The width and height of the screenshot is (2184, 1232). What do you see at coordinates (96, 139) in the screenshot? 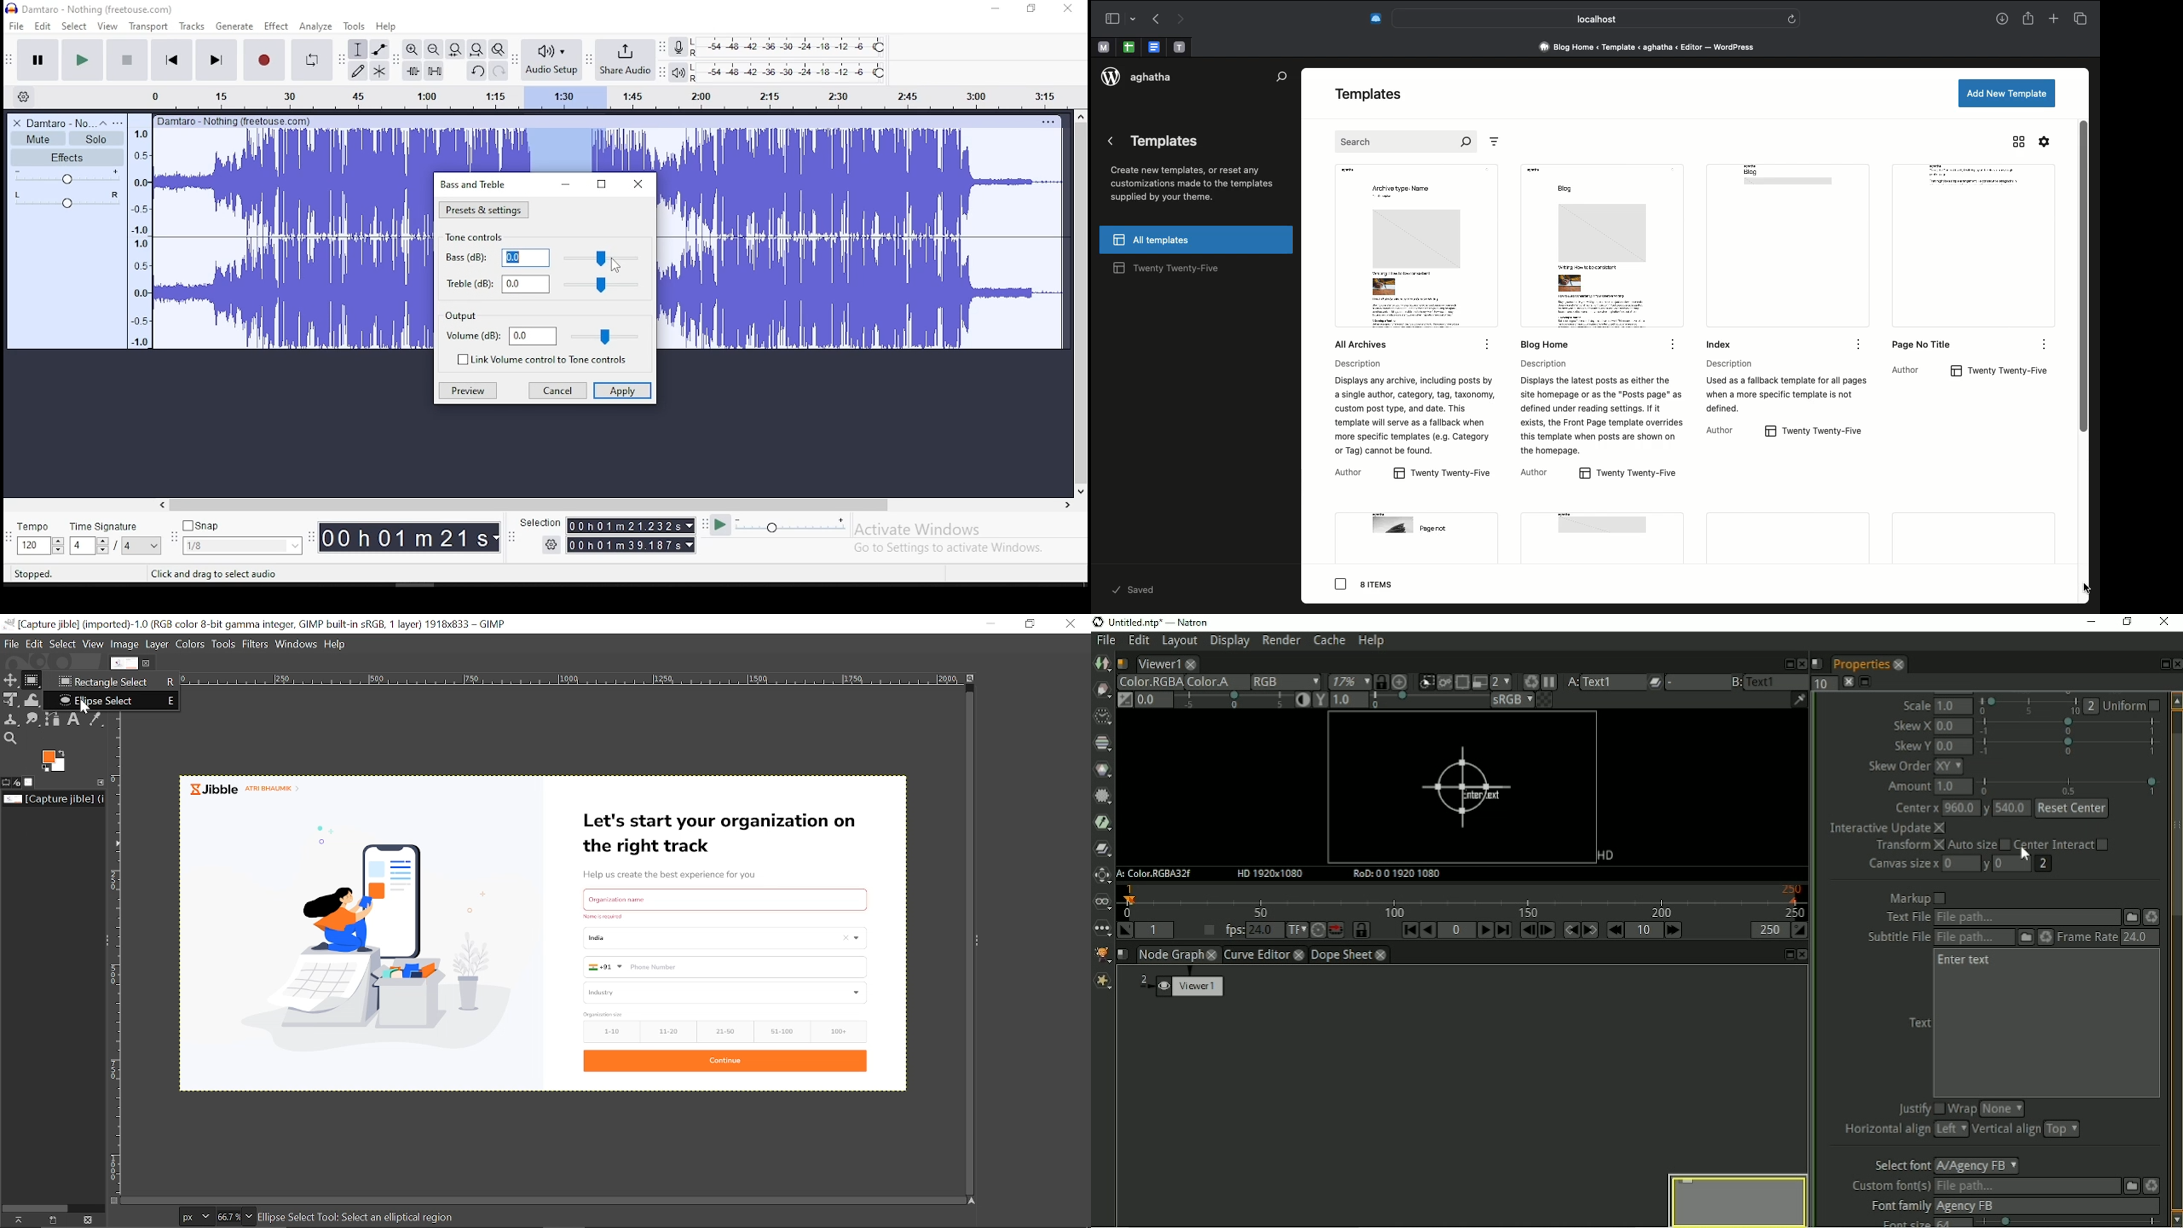
I see `solo` at bounding box center [96, 139].